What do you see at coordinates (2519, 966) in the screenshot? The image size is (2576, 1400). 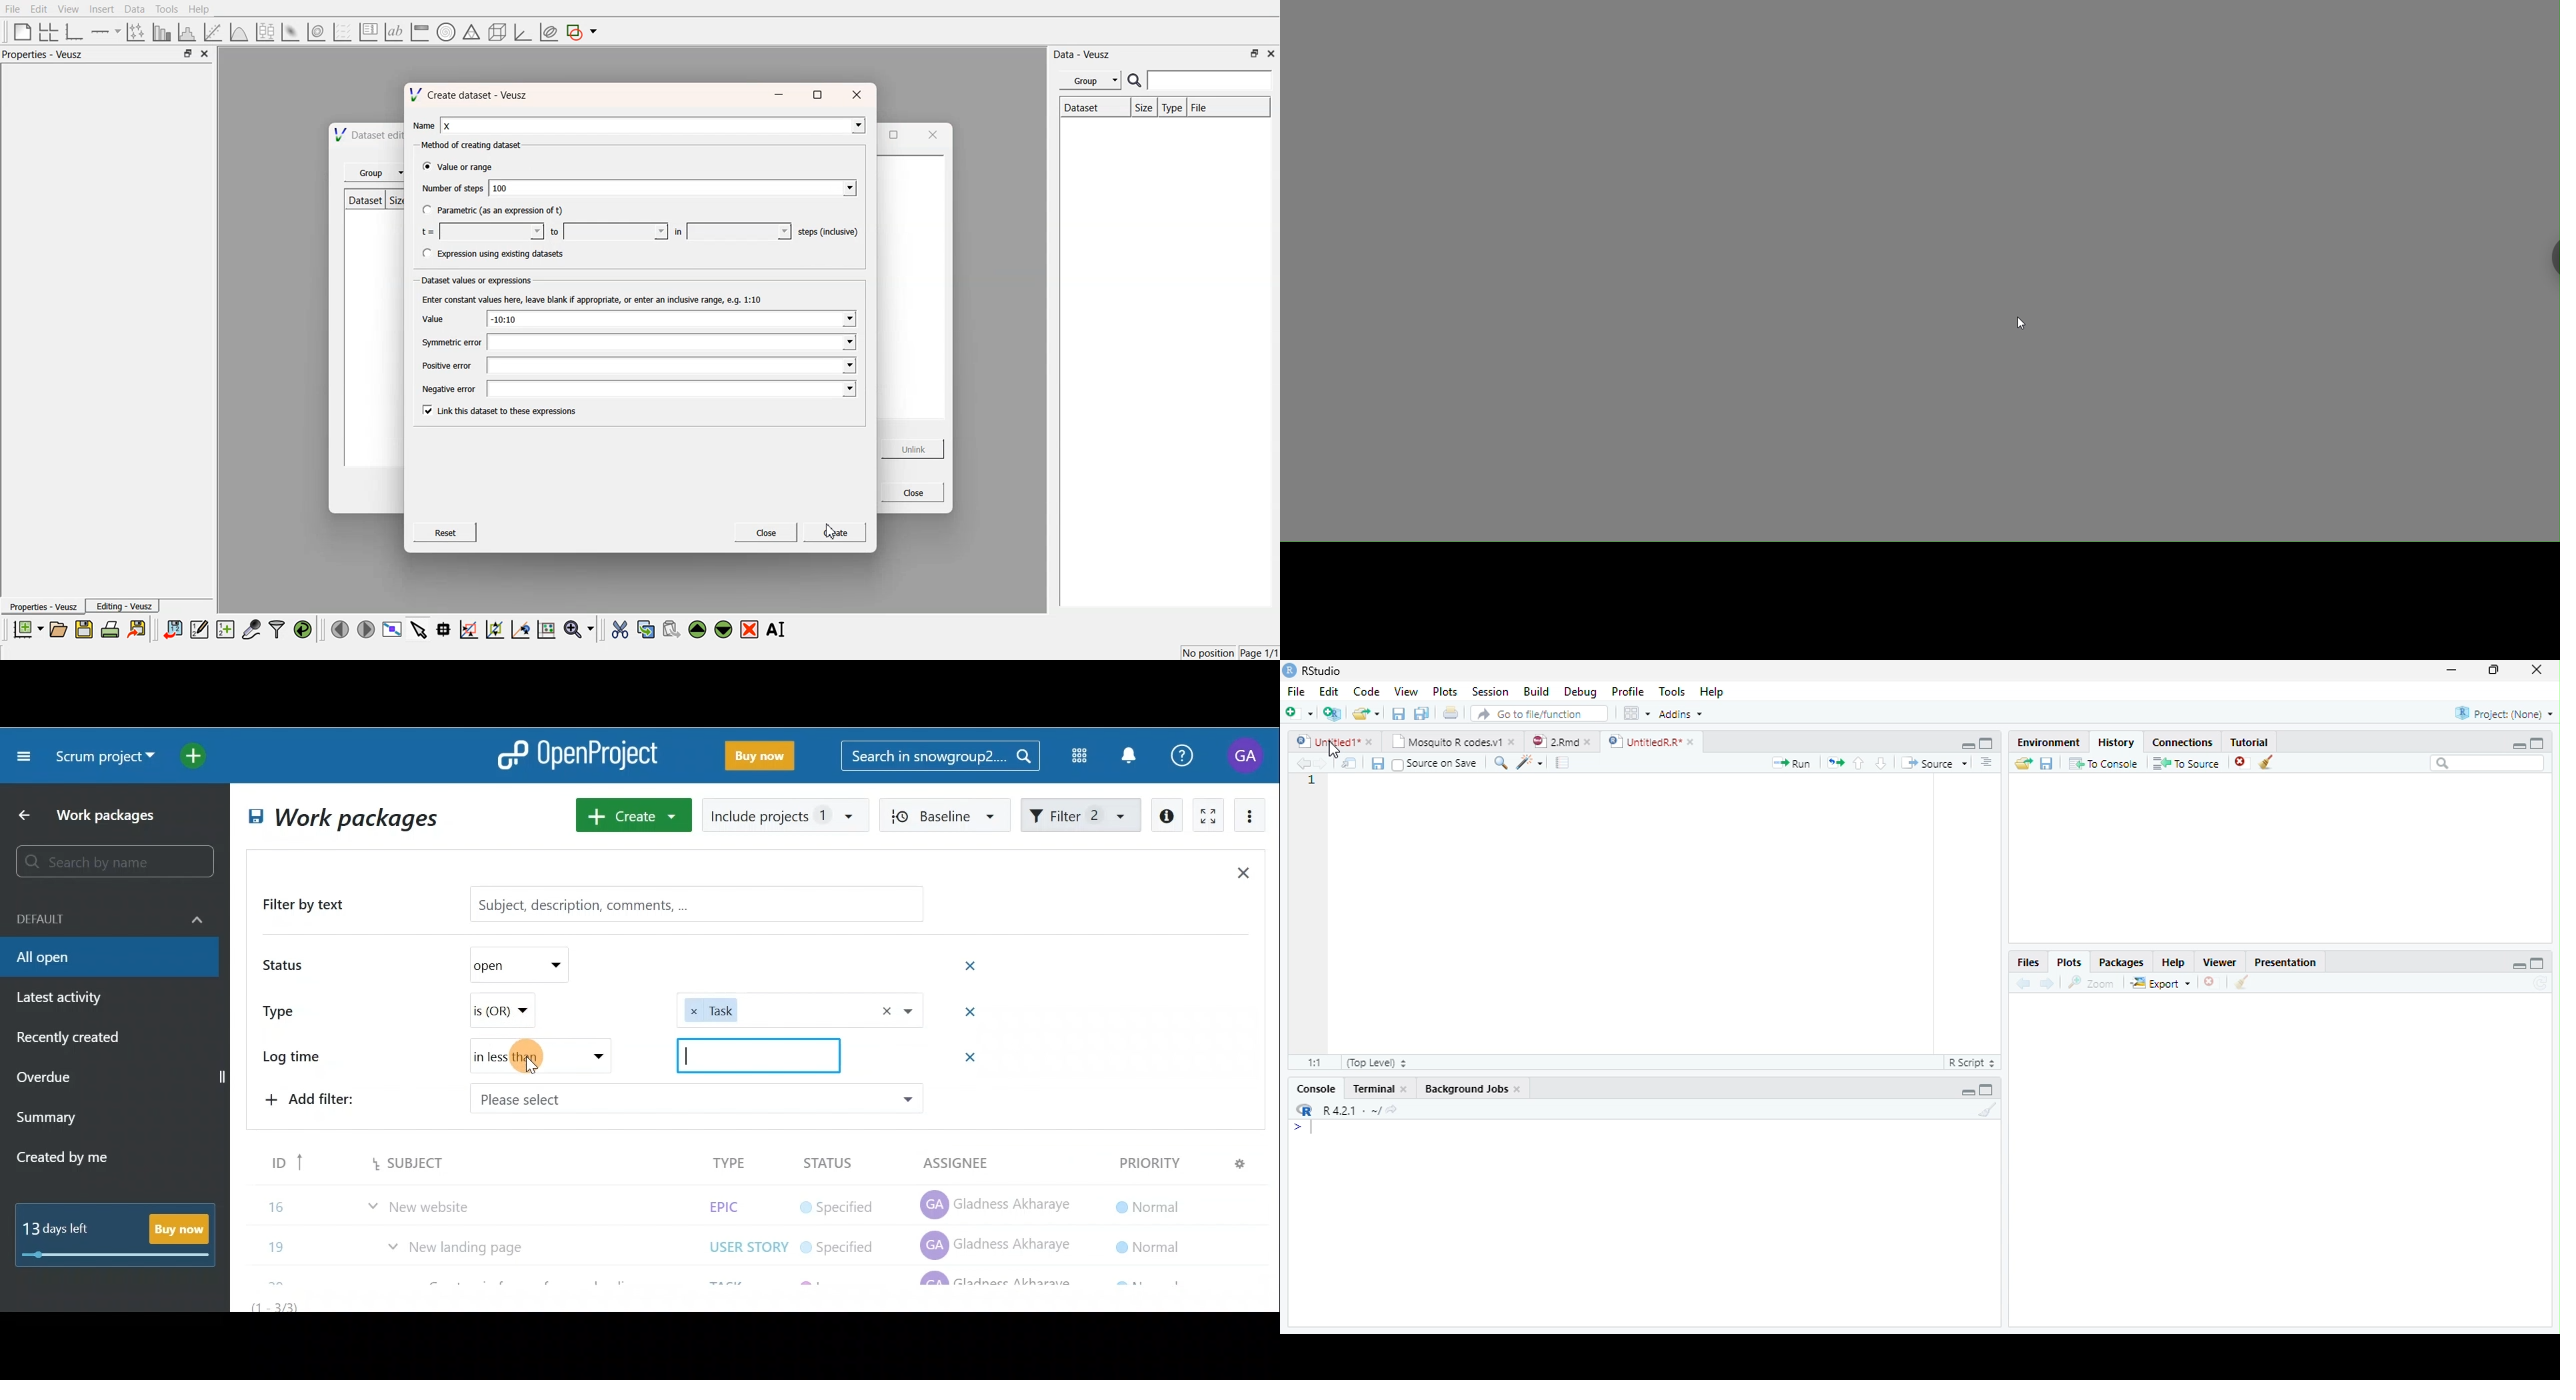 I see `minimize` at bounding box center [2519, 966].